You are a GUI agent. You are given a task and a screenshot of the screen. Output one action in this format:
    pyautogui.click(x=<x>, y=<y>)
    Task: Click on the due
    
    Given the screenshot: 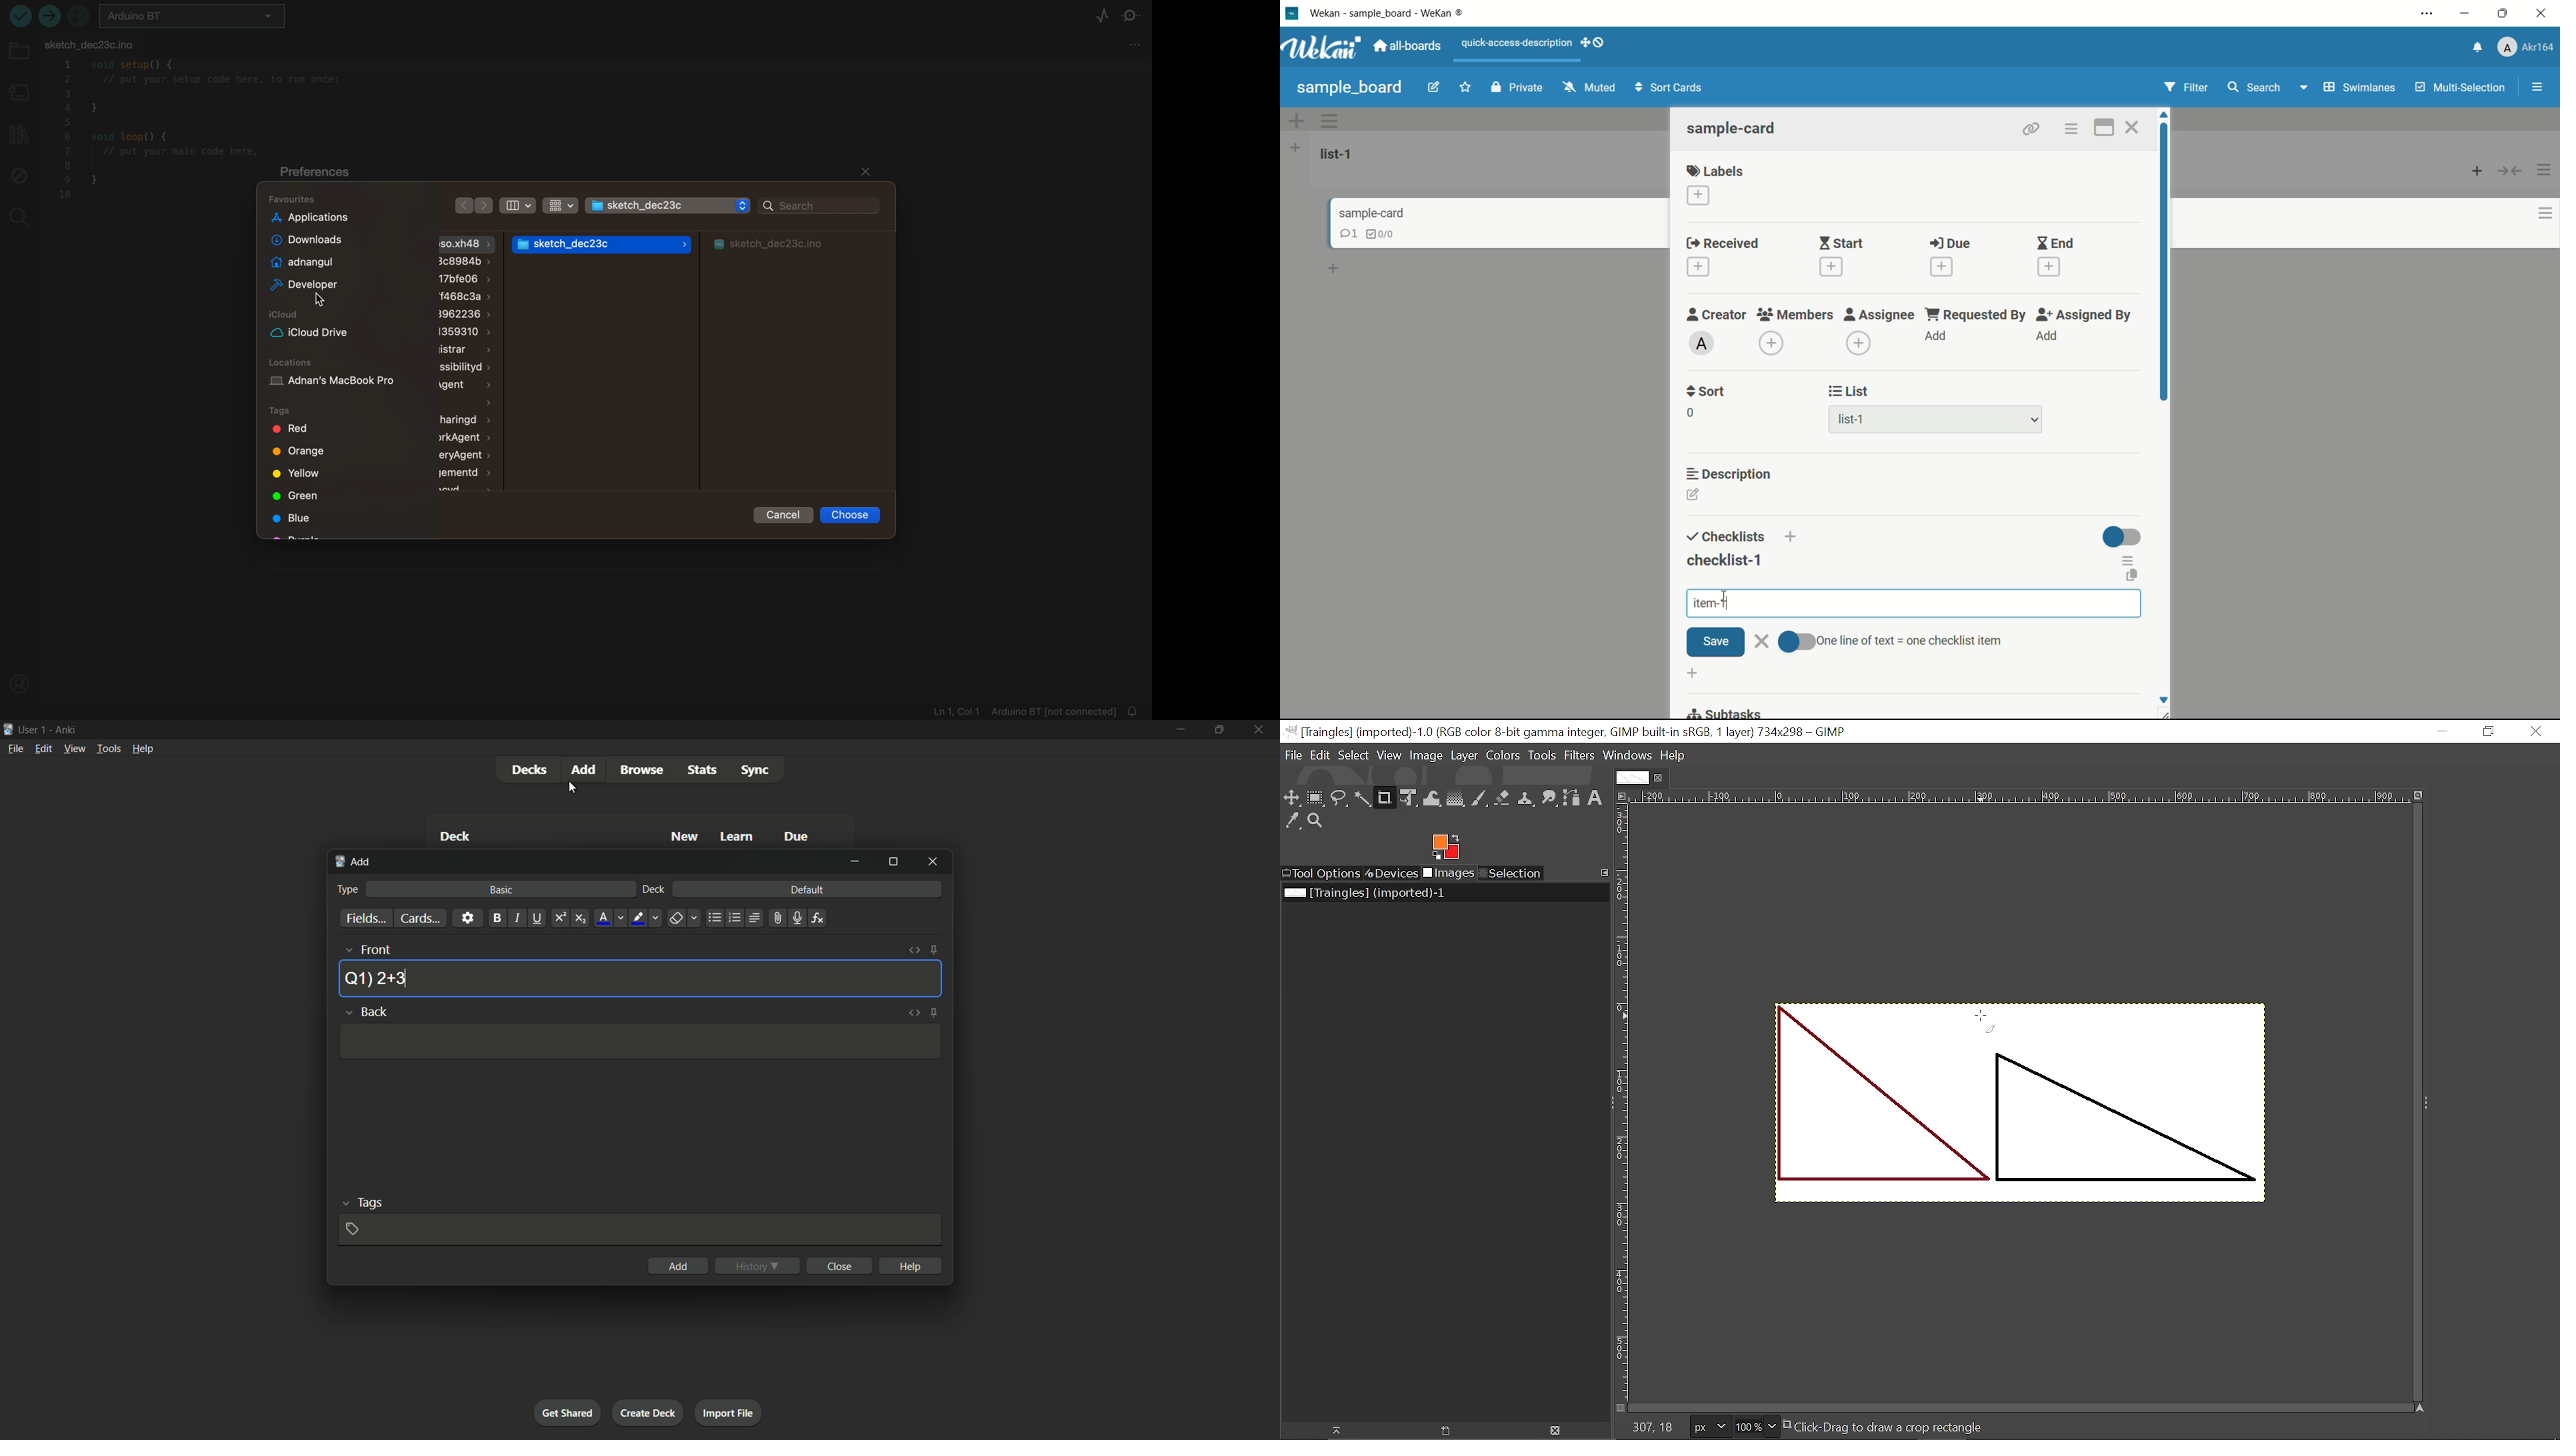 What is the action you would take?
    pyautogui.click(x=797, y=838)
    